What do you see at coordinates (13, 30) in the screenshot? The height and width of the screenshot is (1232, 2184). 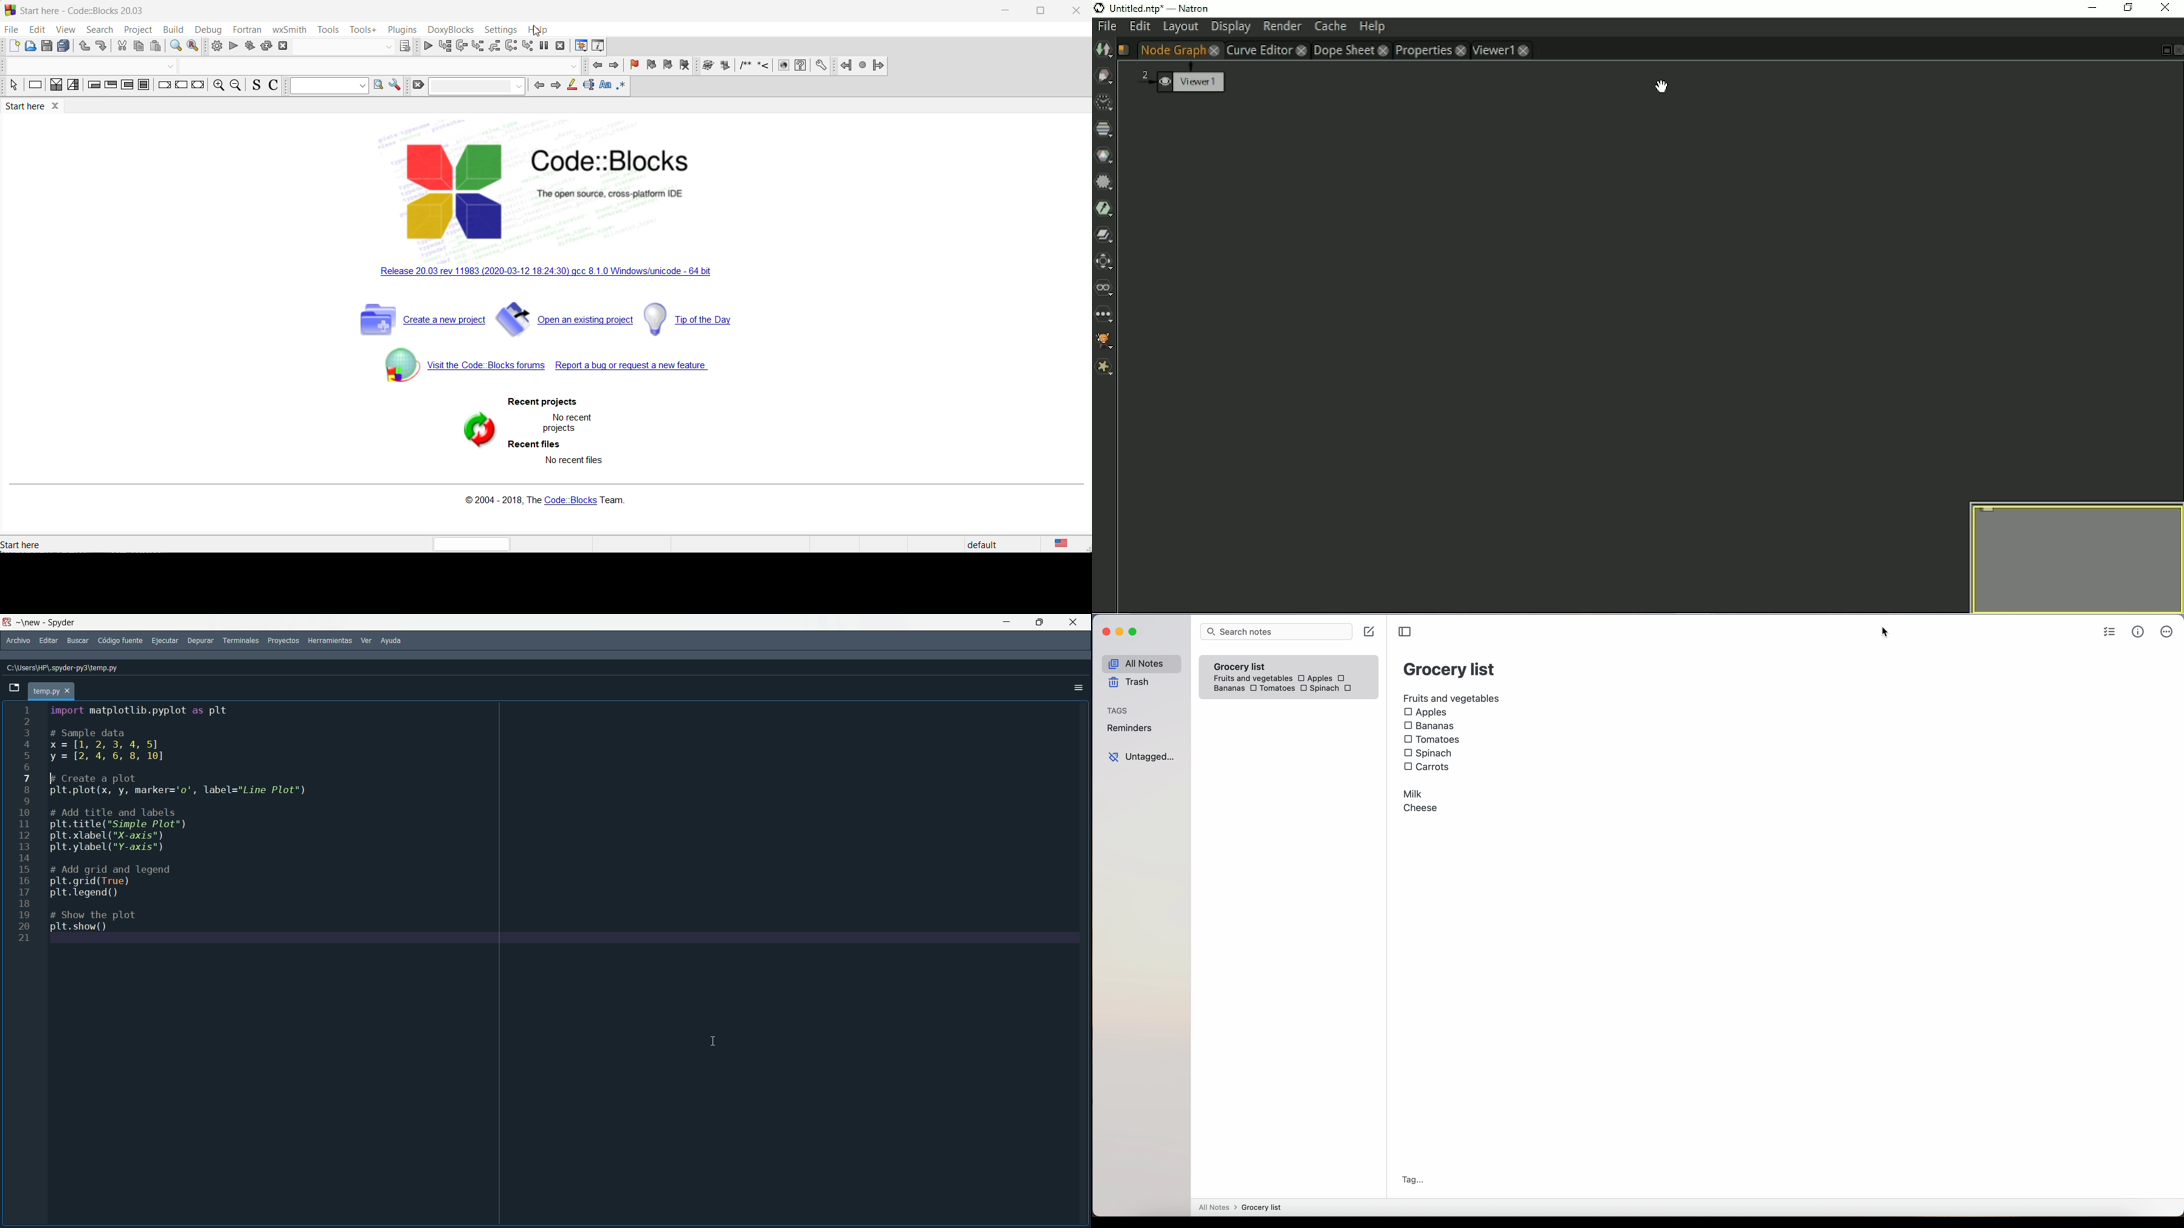 I see `file` at bounding box center [13, 30].